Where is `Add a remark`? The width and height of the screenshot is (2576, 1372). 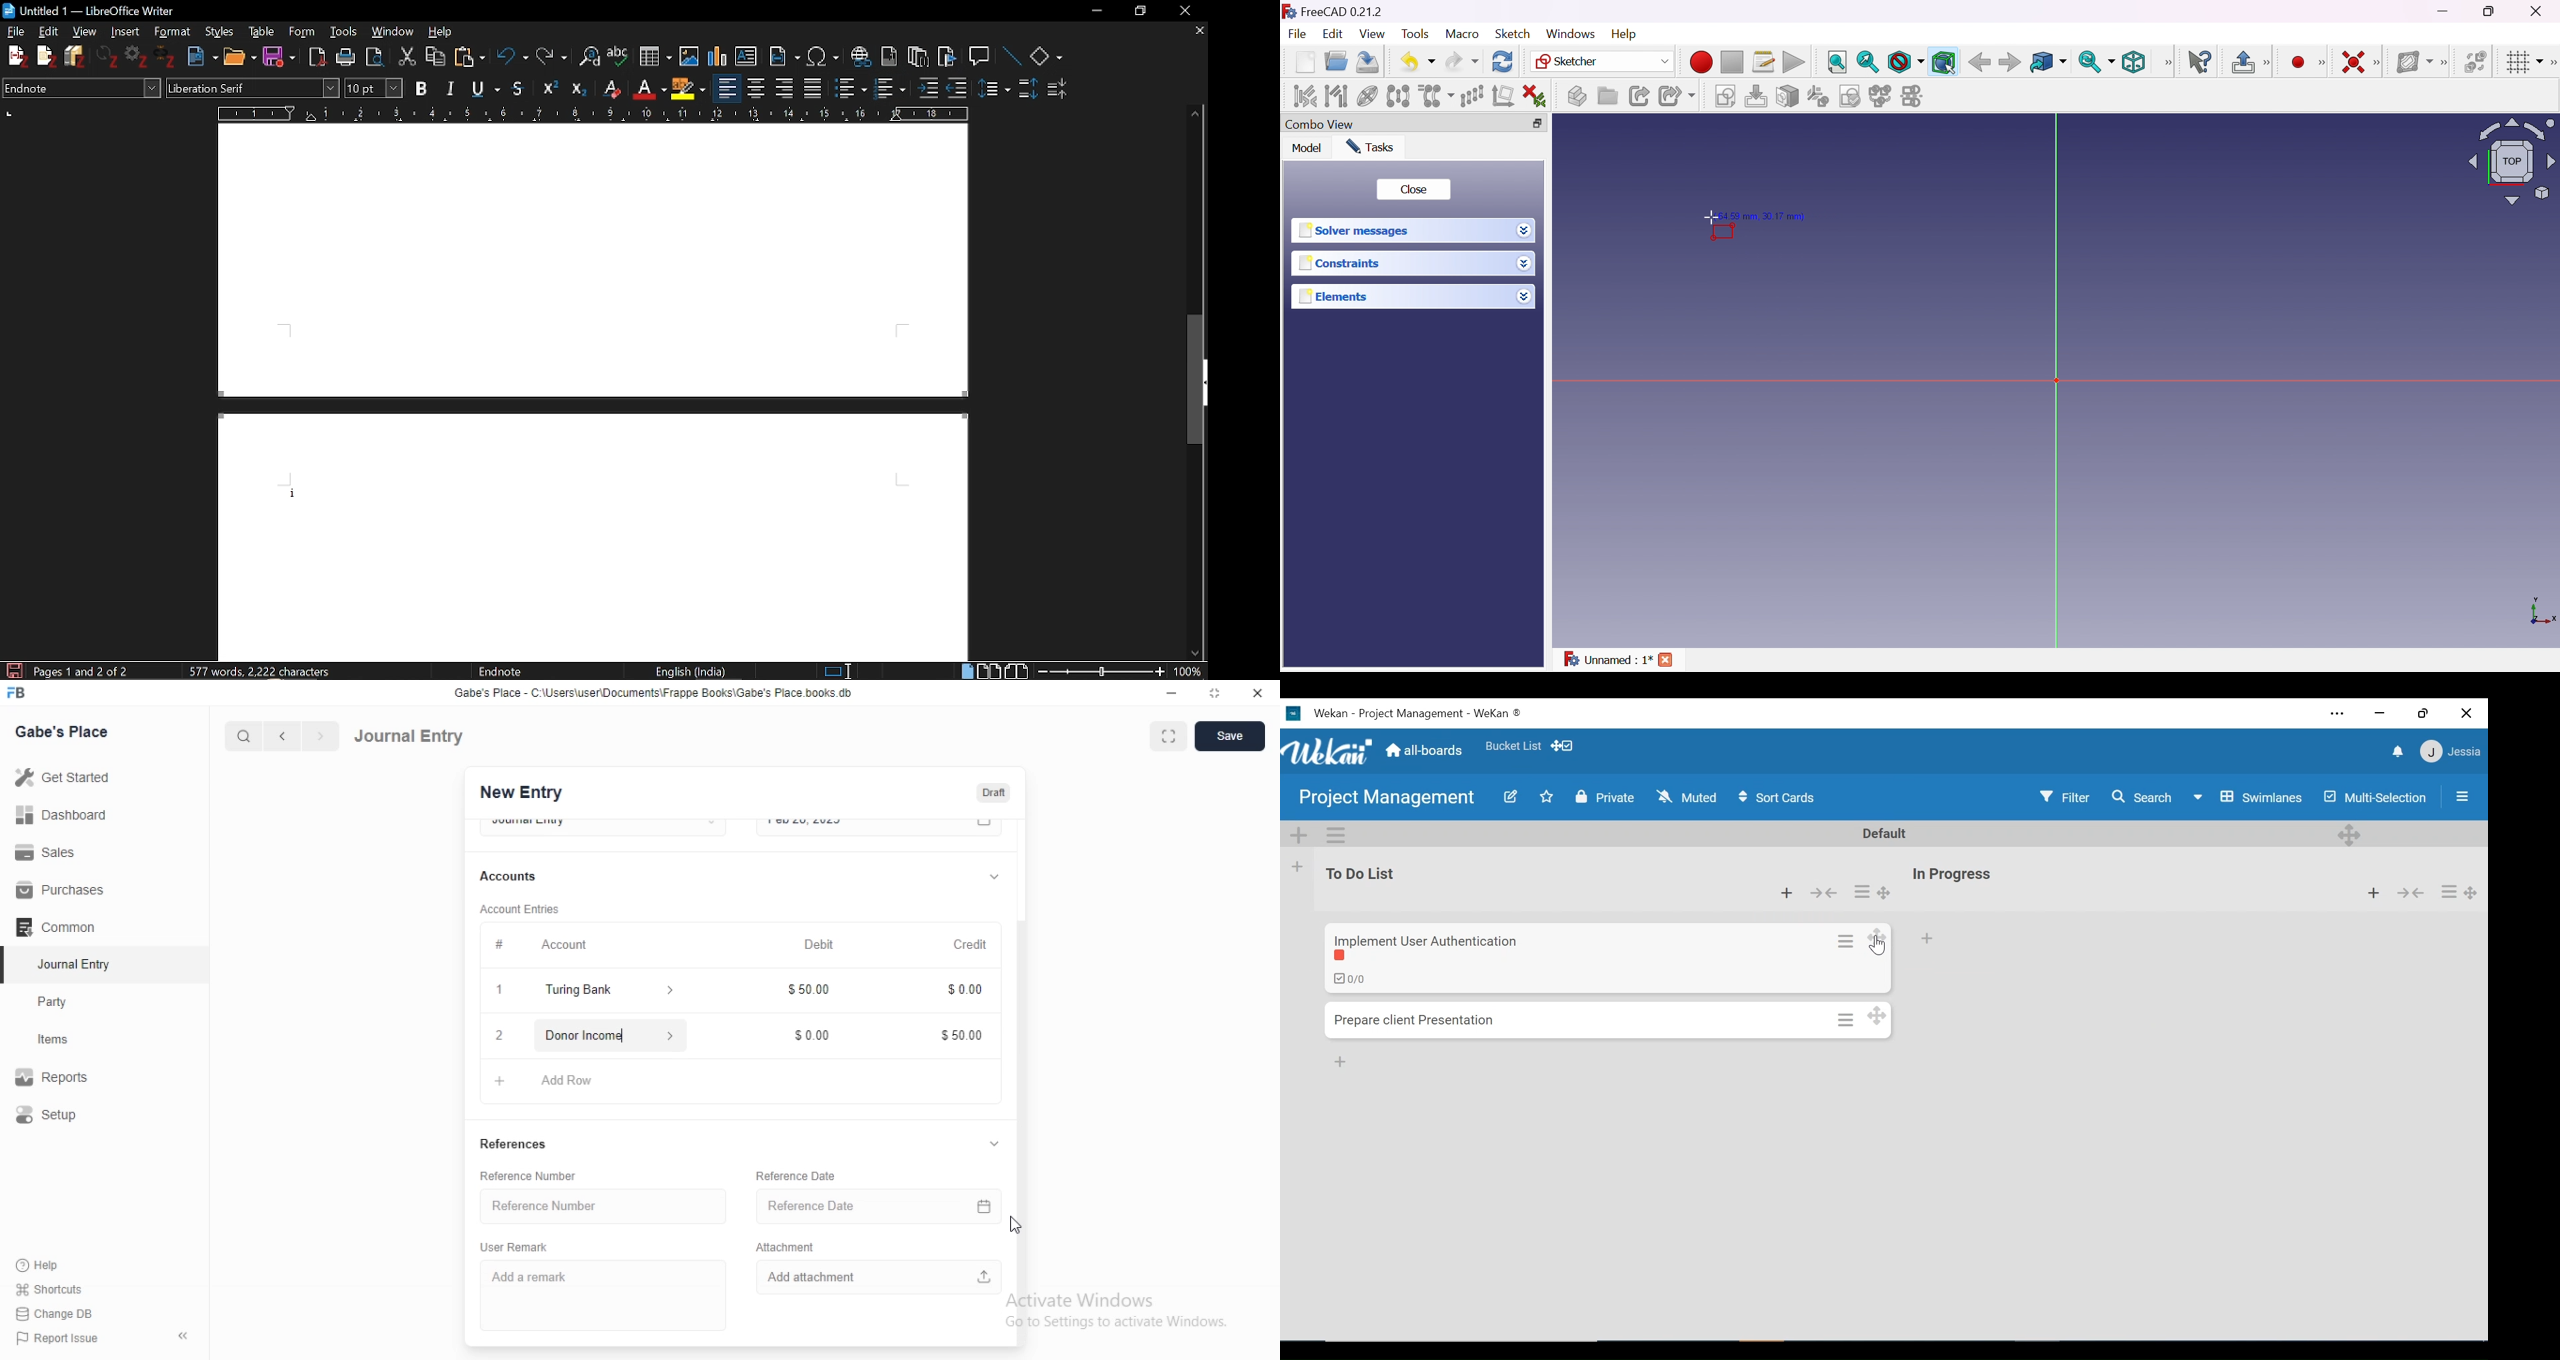
Add a remark is located at coordinates (599, 1295).